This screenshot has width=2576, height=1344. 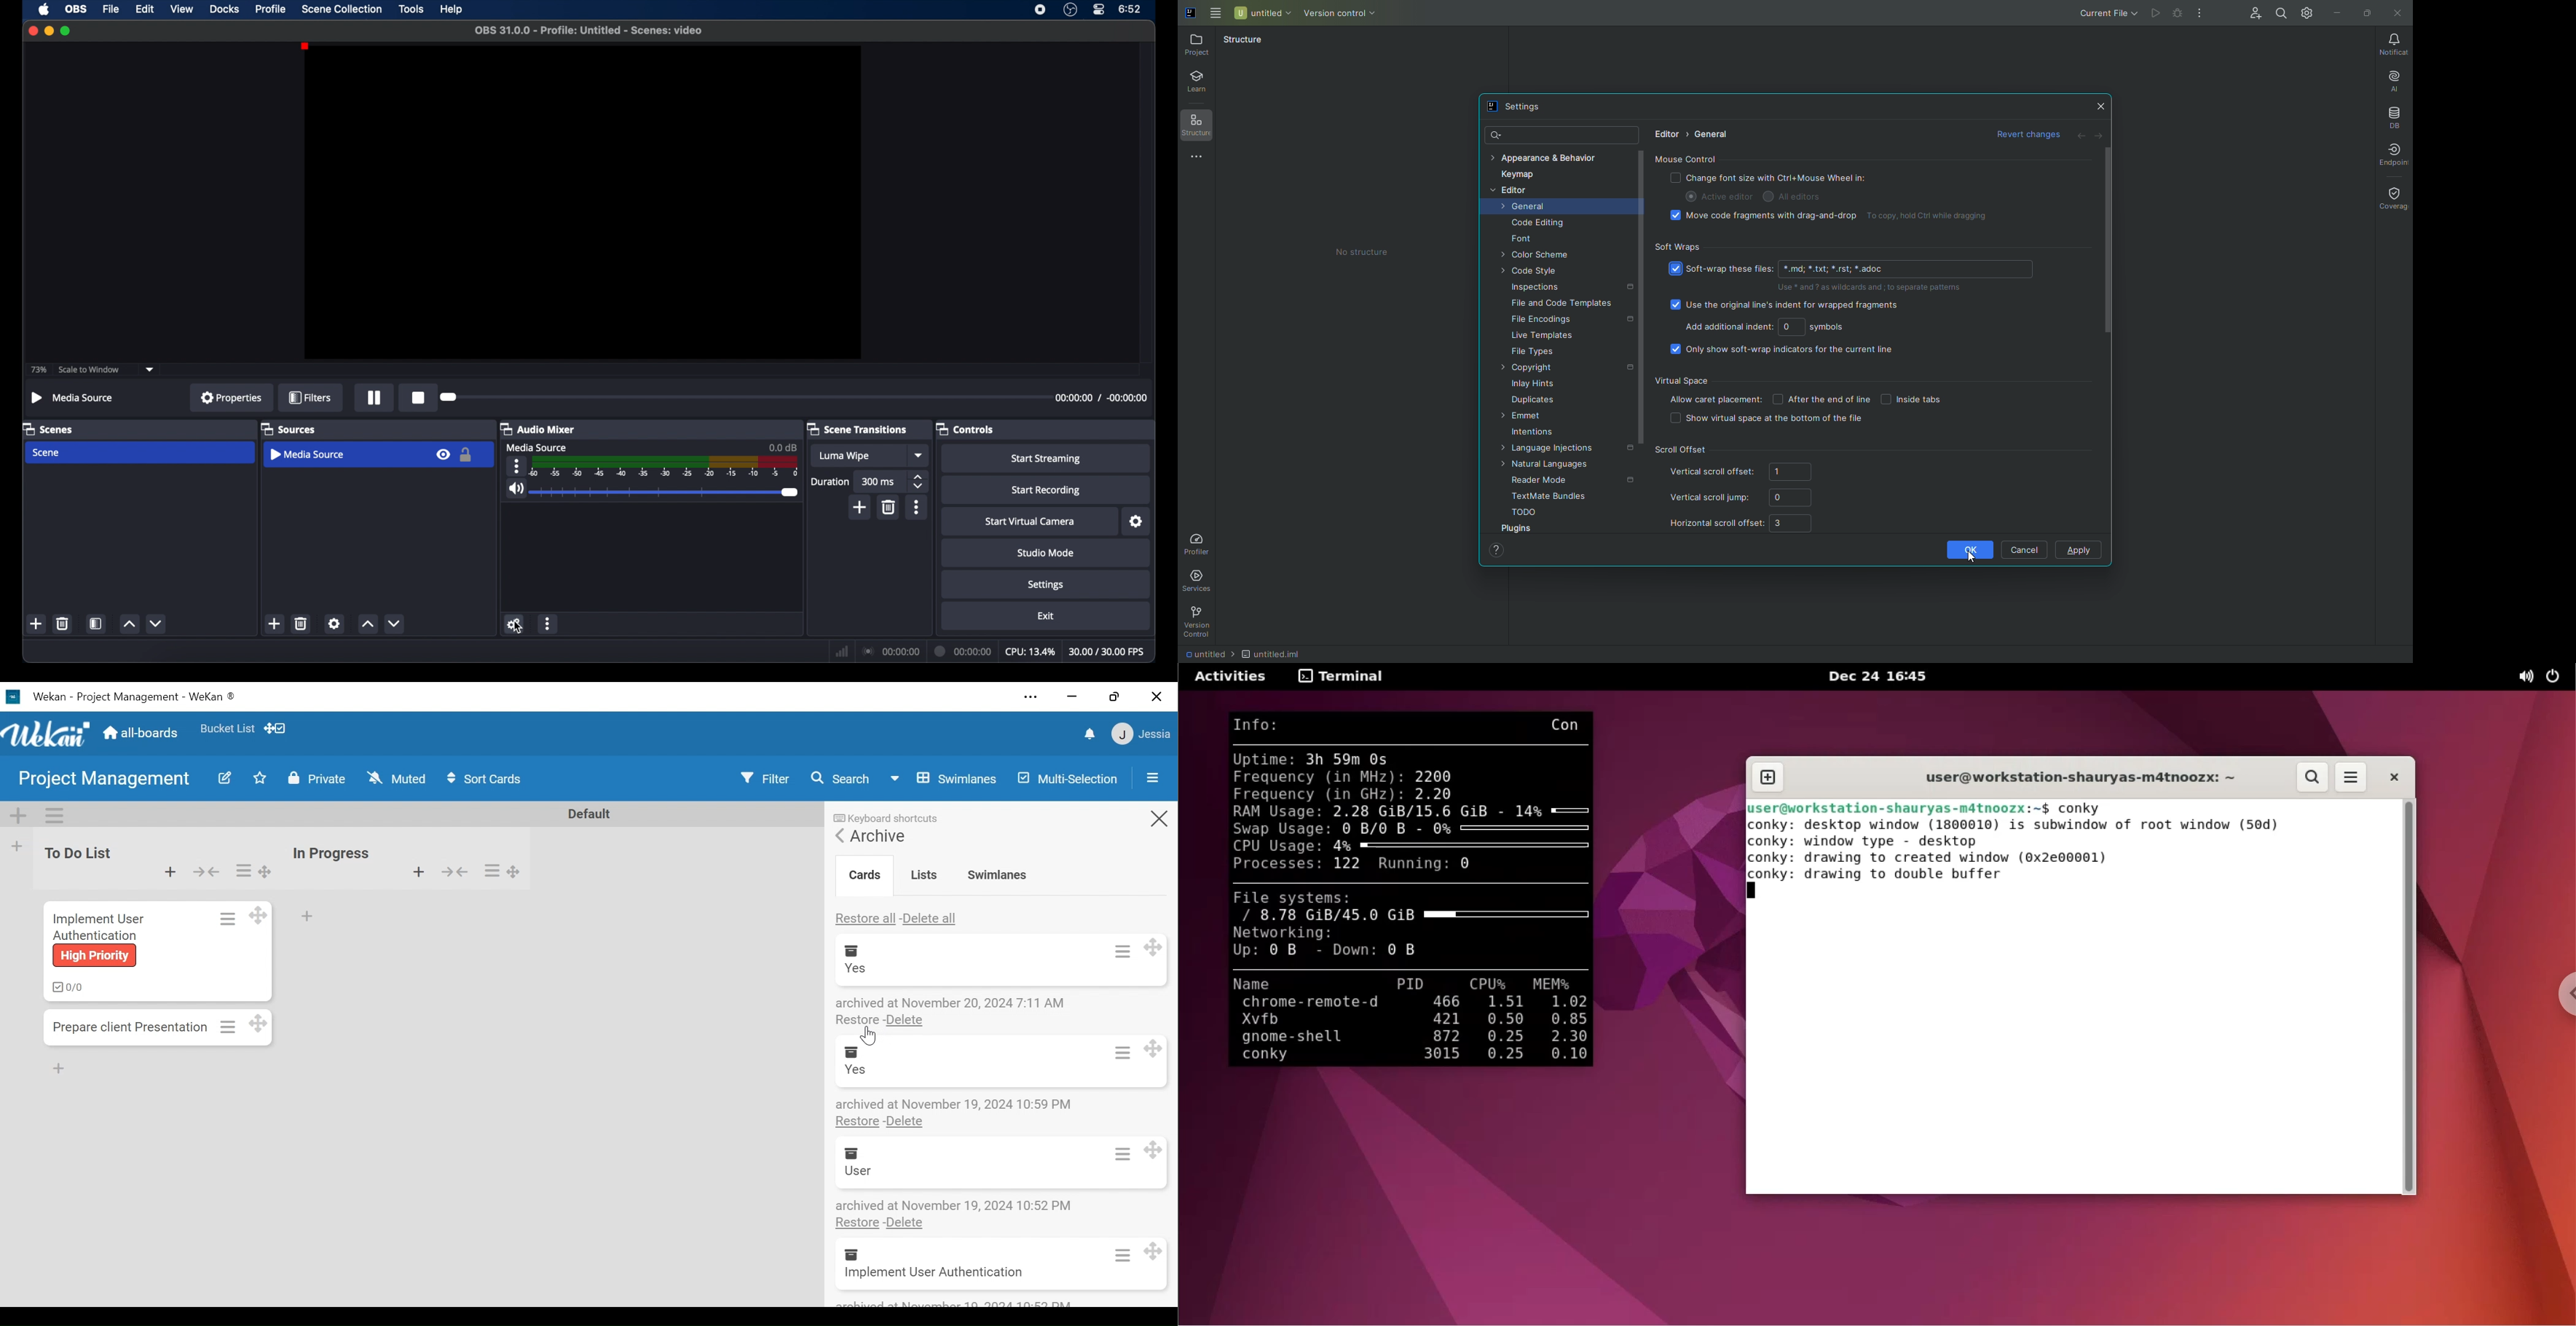 I want to click on docks, so click(x=224, y=9).